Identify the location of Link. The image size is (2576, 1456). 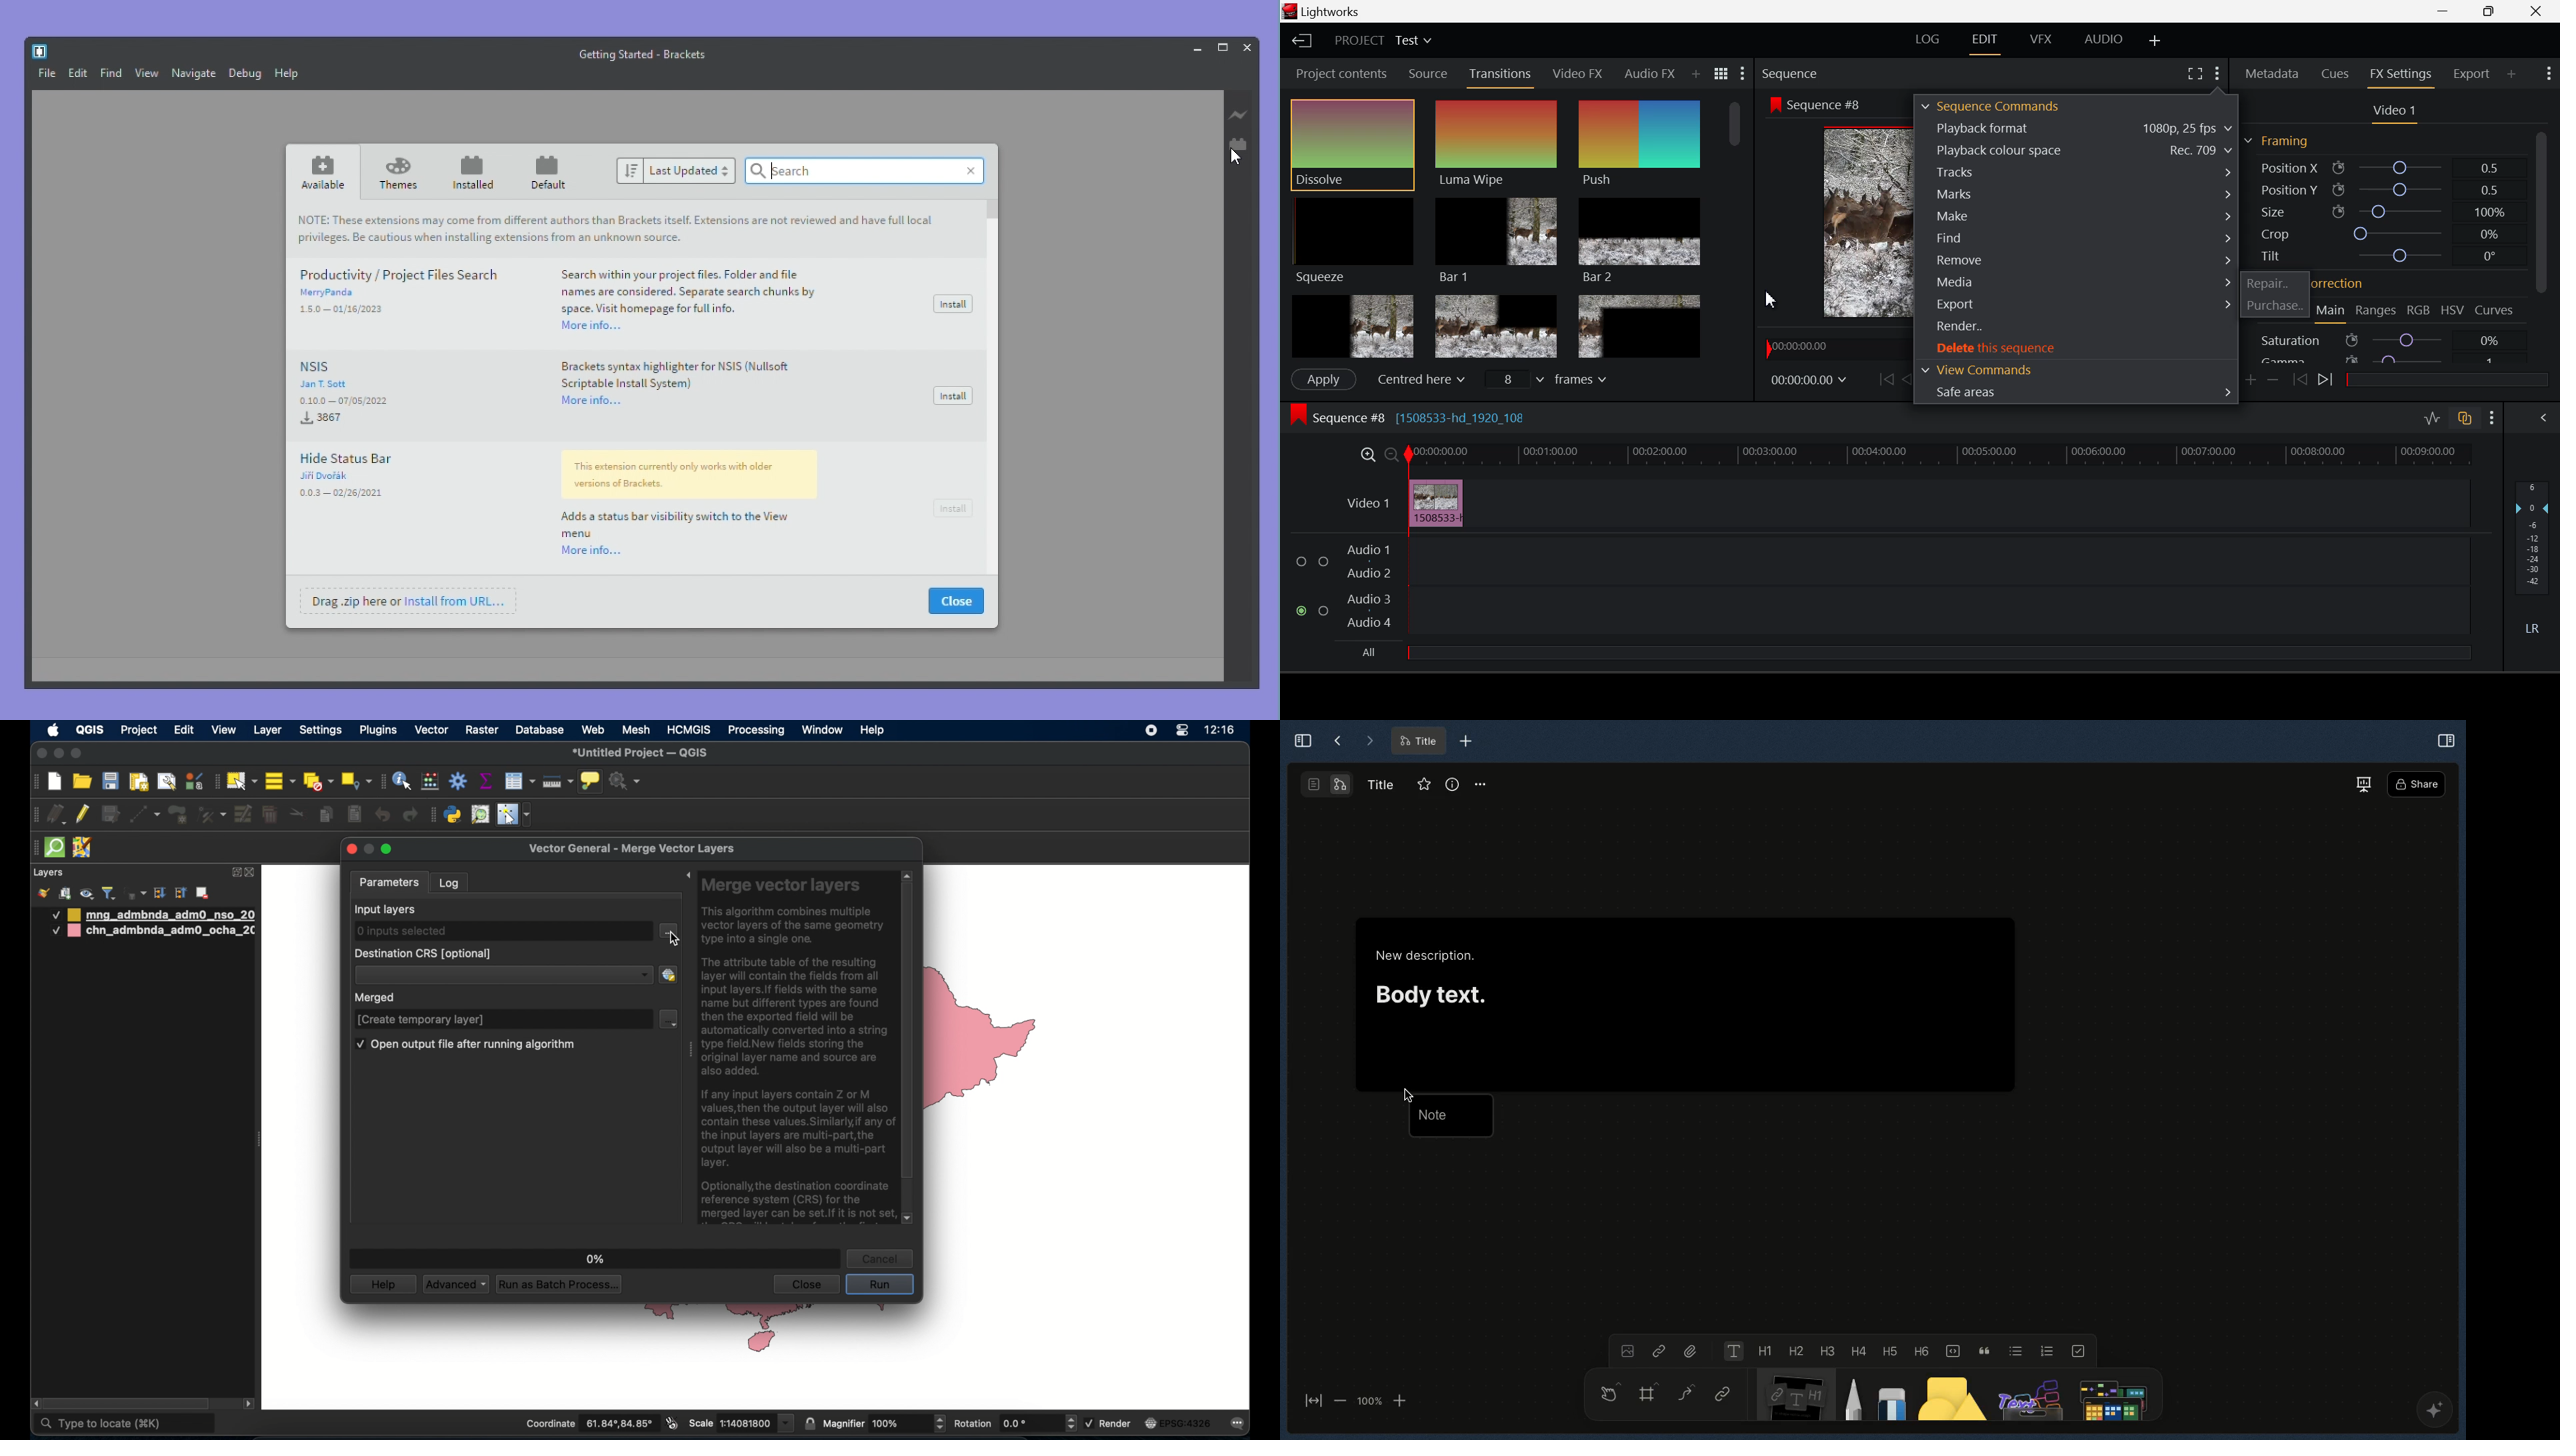
(1659, 1350).